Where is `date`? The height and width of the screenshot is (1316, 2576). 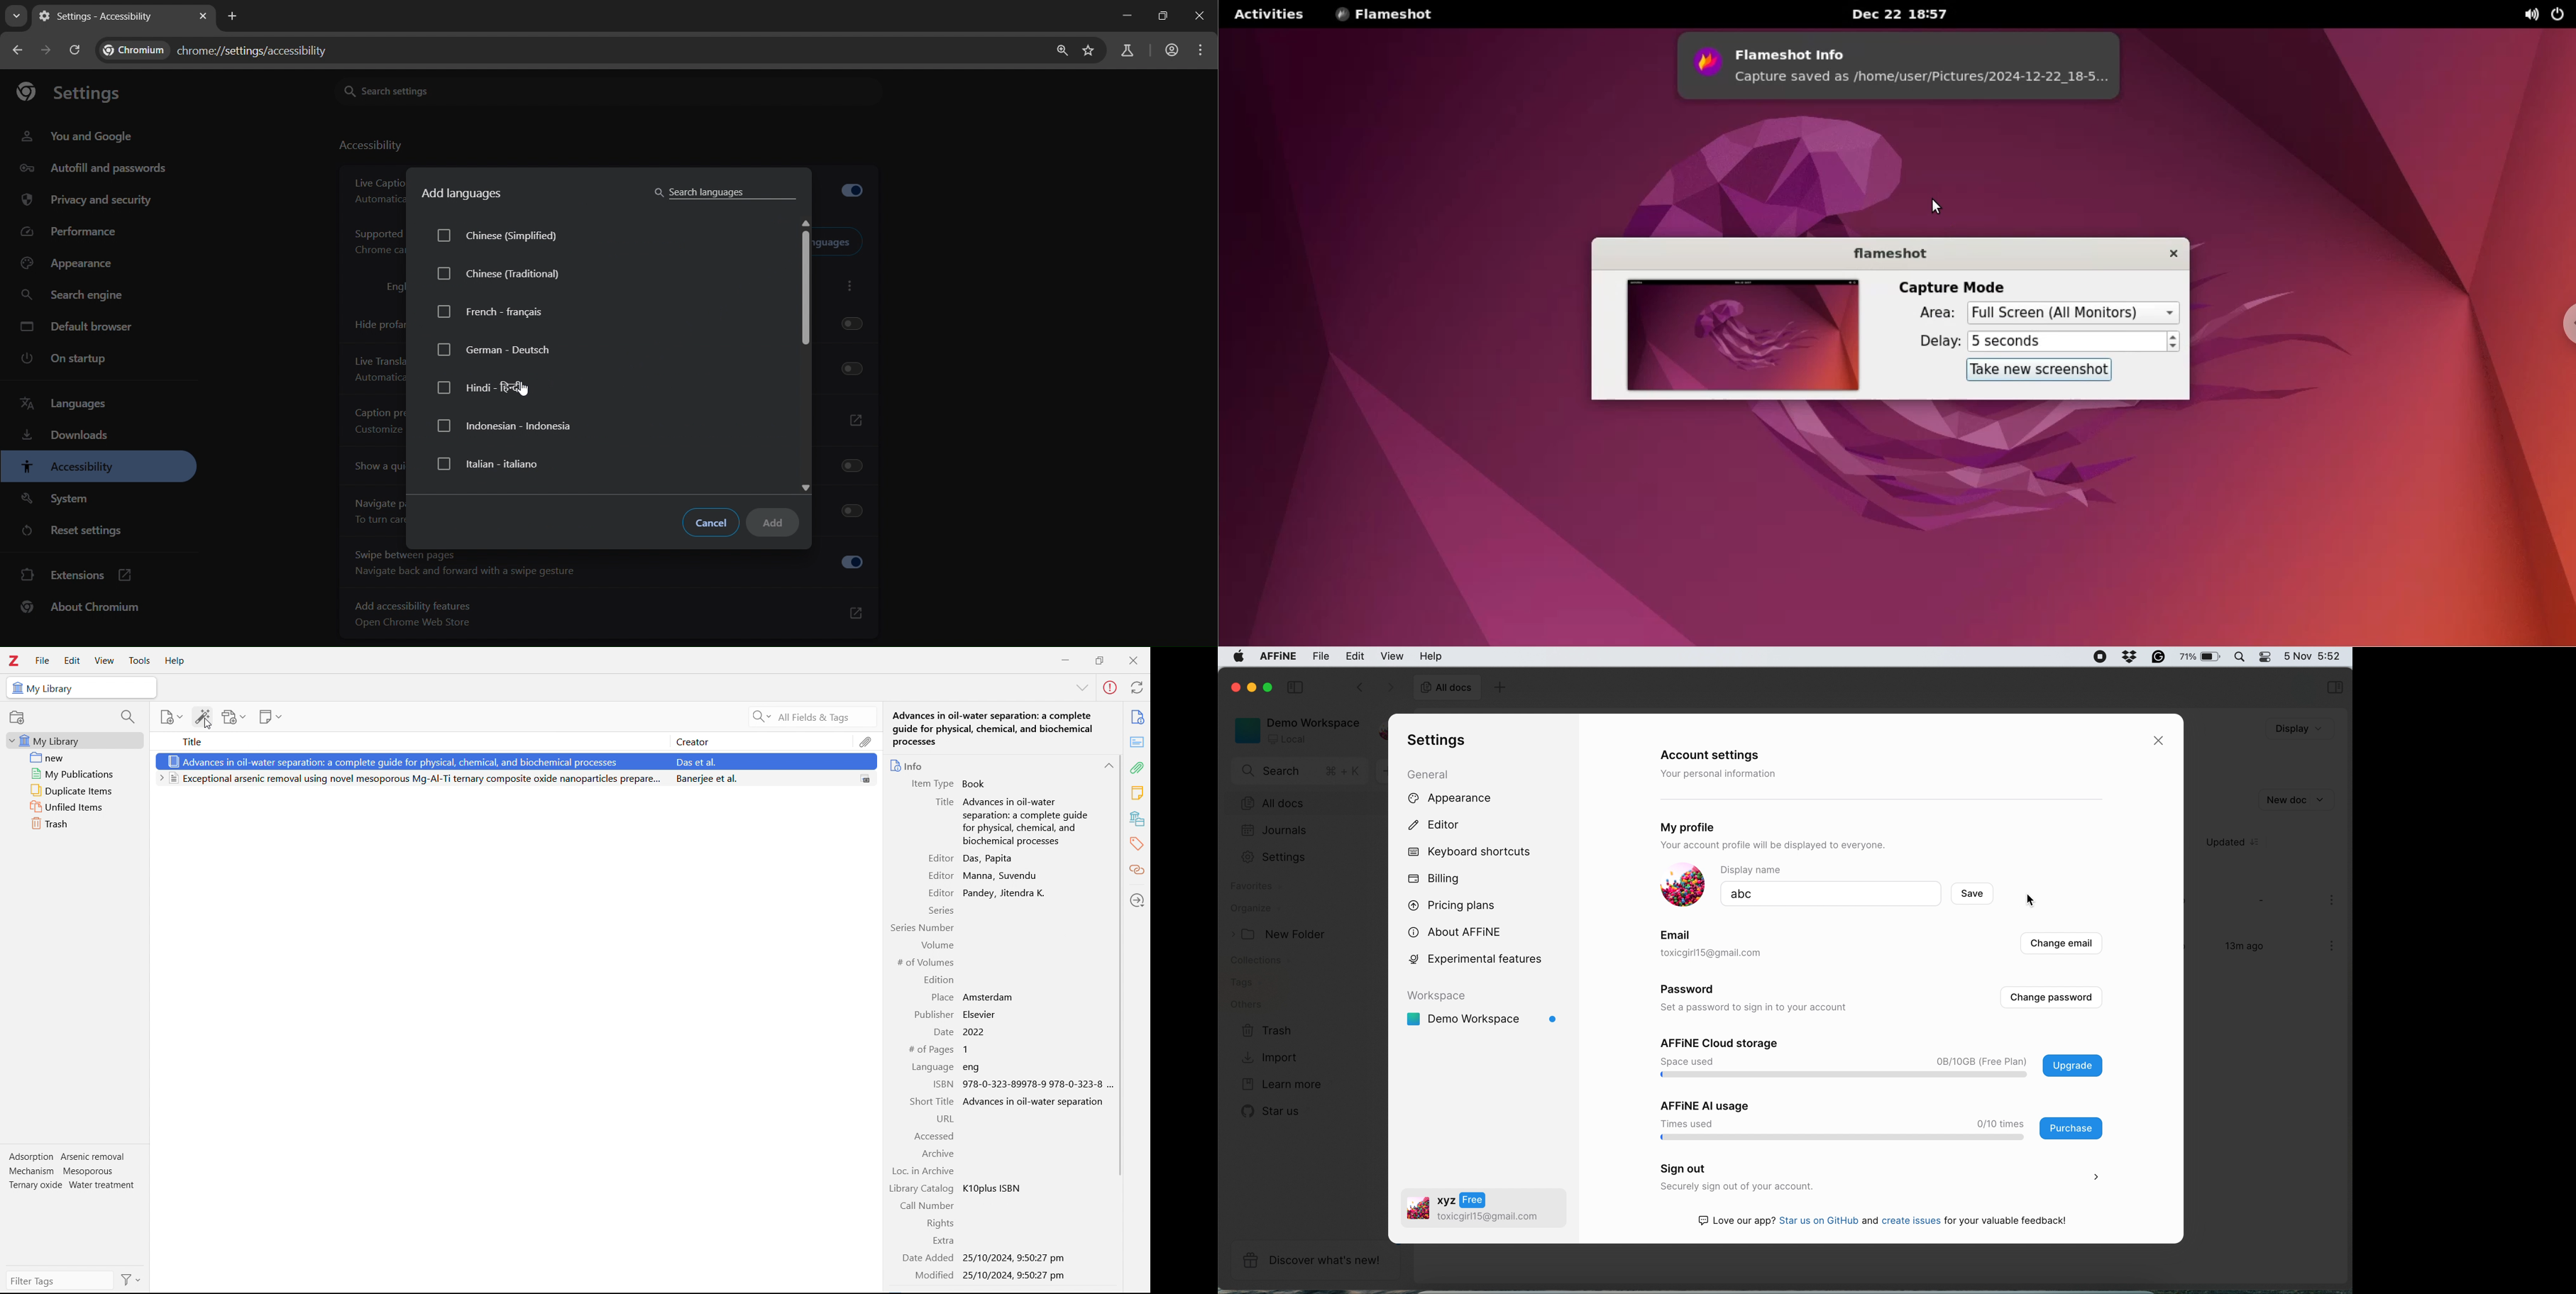
date is located at coordinates (941, 1032).